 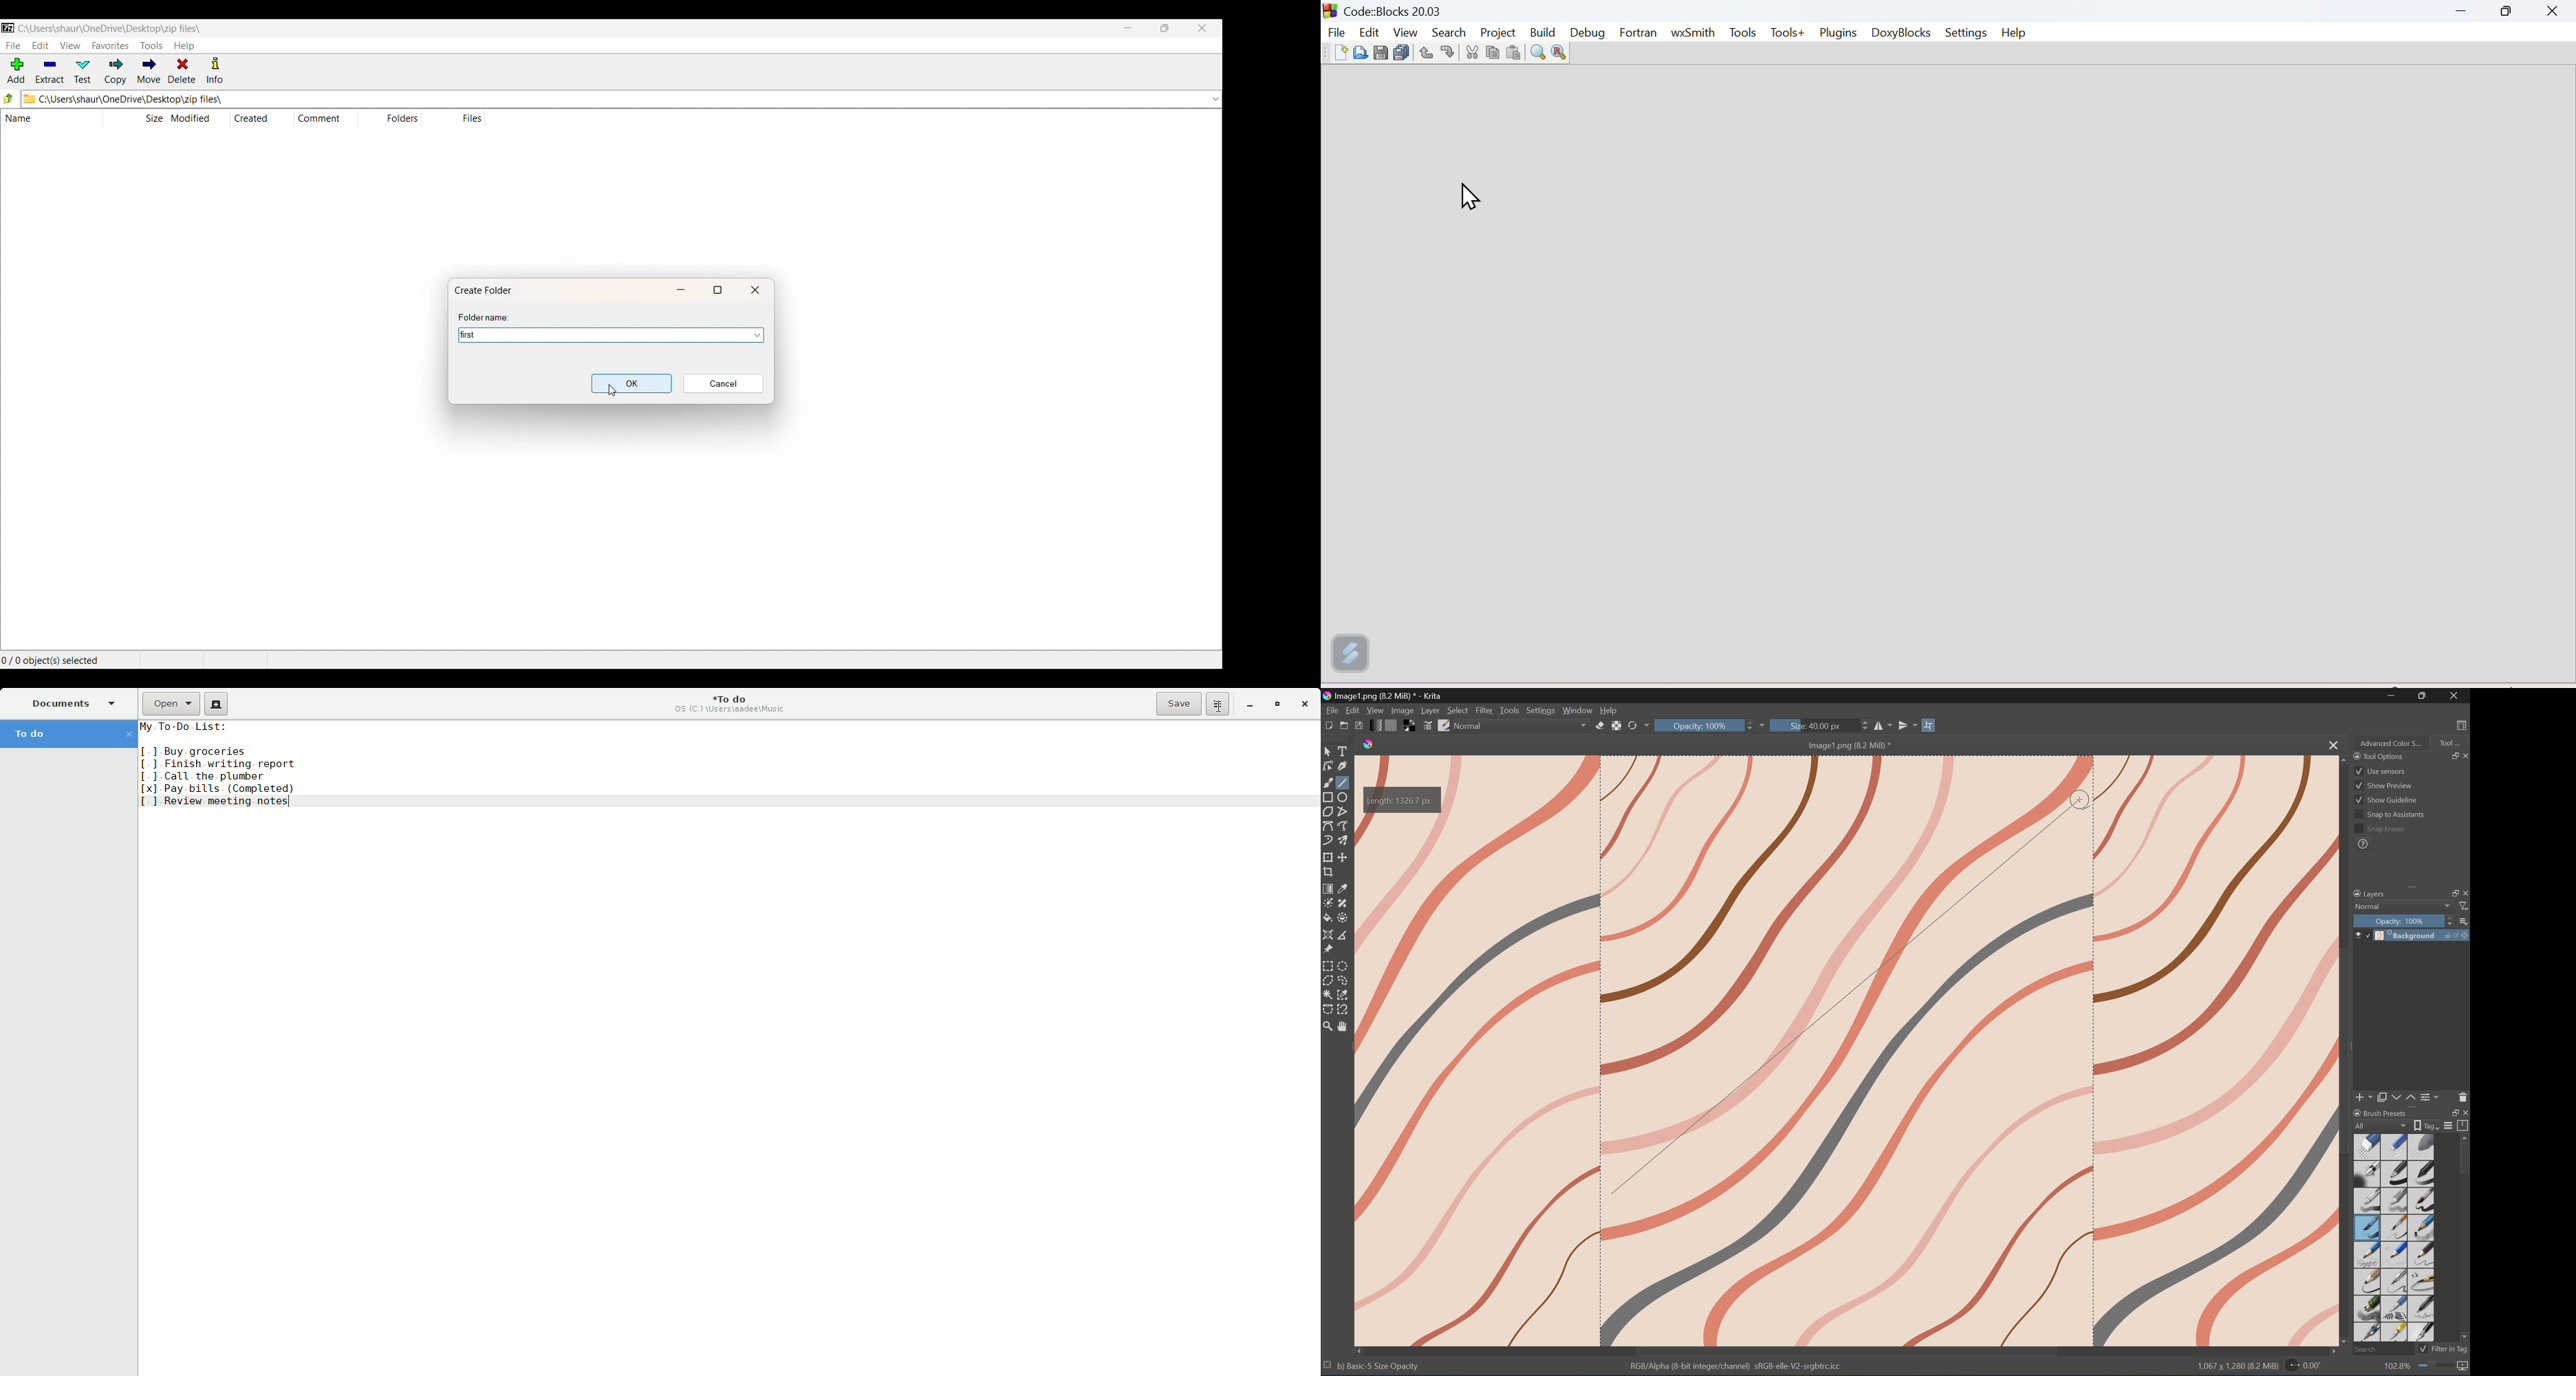 What do you see at coordinates (1470, 54) in the screenshot?
I see `Cut` at bounding box center [1470, 54].